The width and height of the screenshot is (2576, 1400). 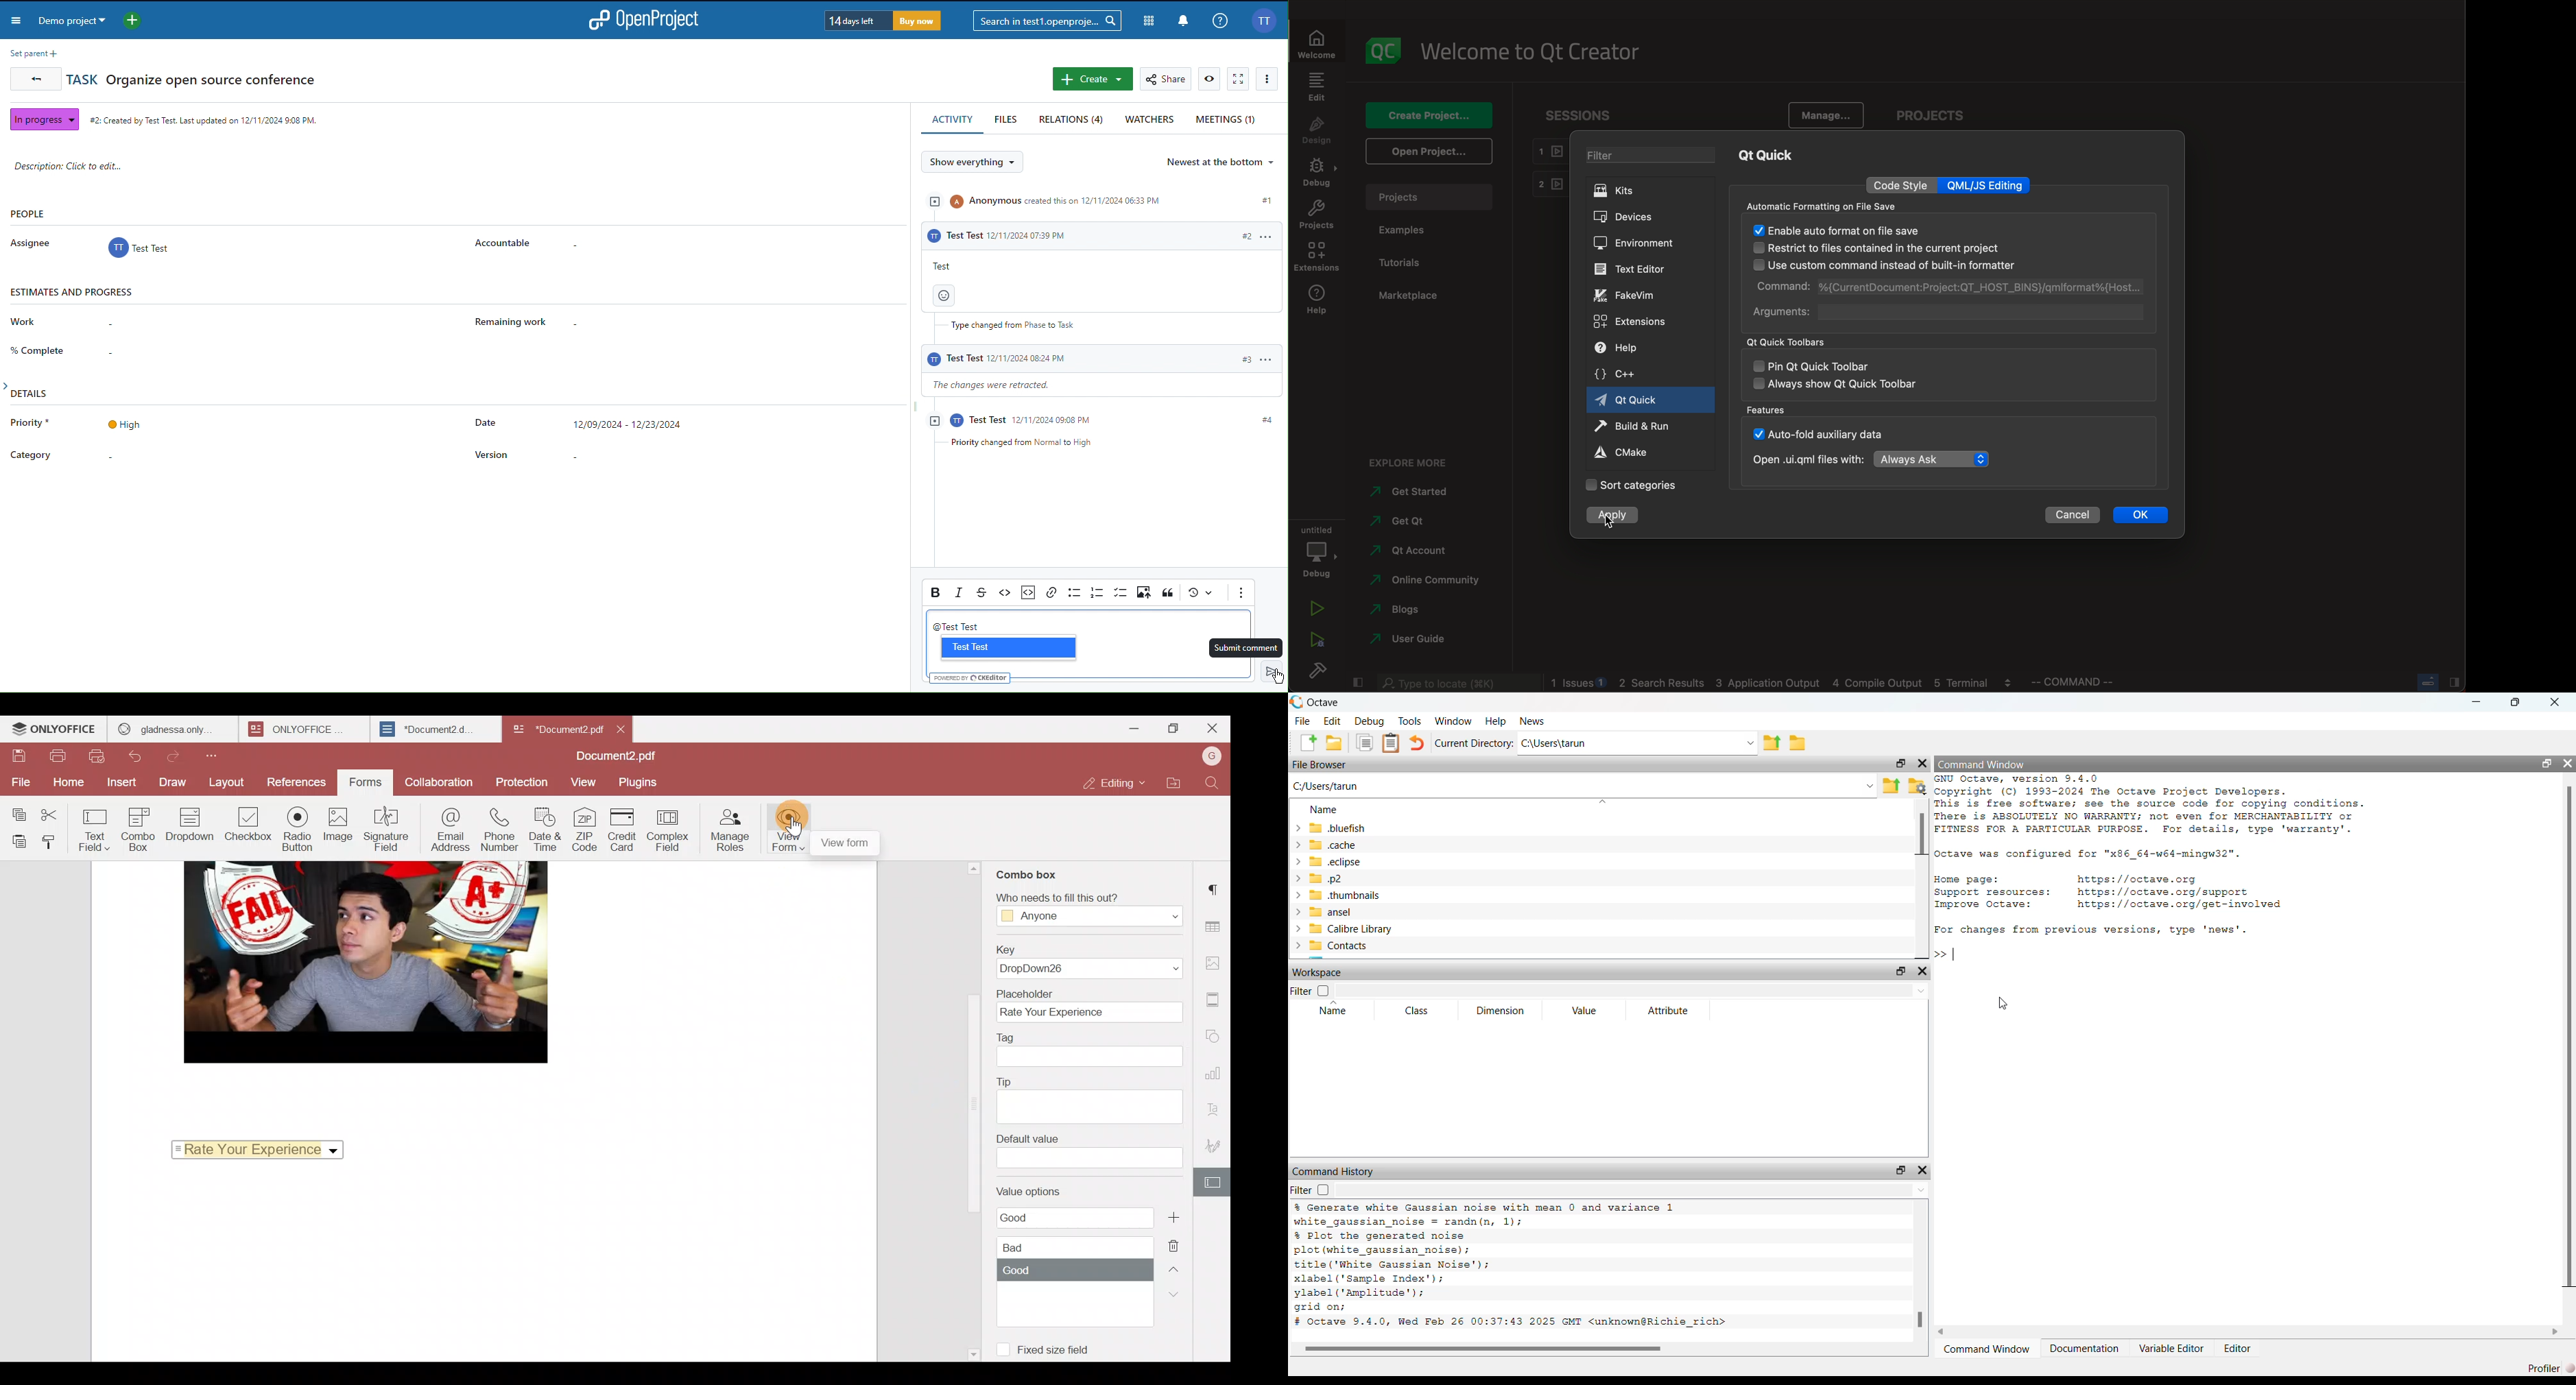 What do you see at coordinates (1028, 872) in the screenshot?
I see `Combo box` at bounding box center [1028, 872].